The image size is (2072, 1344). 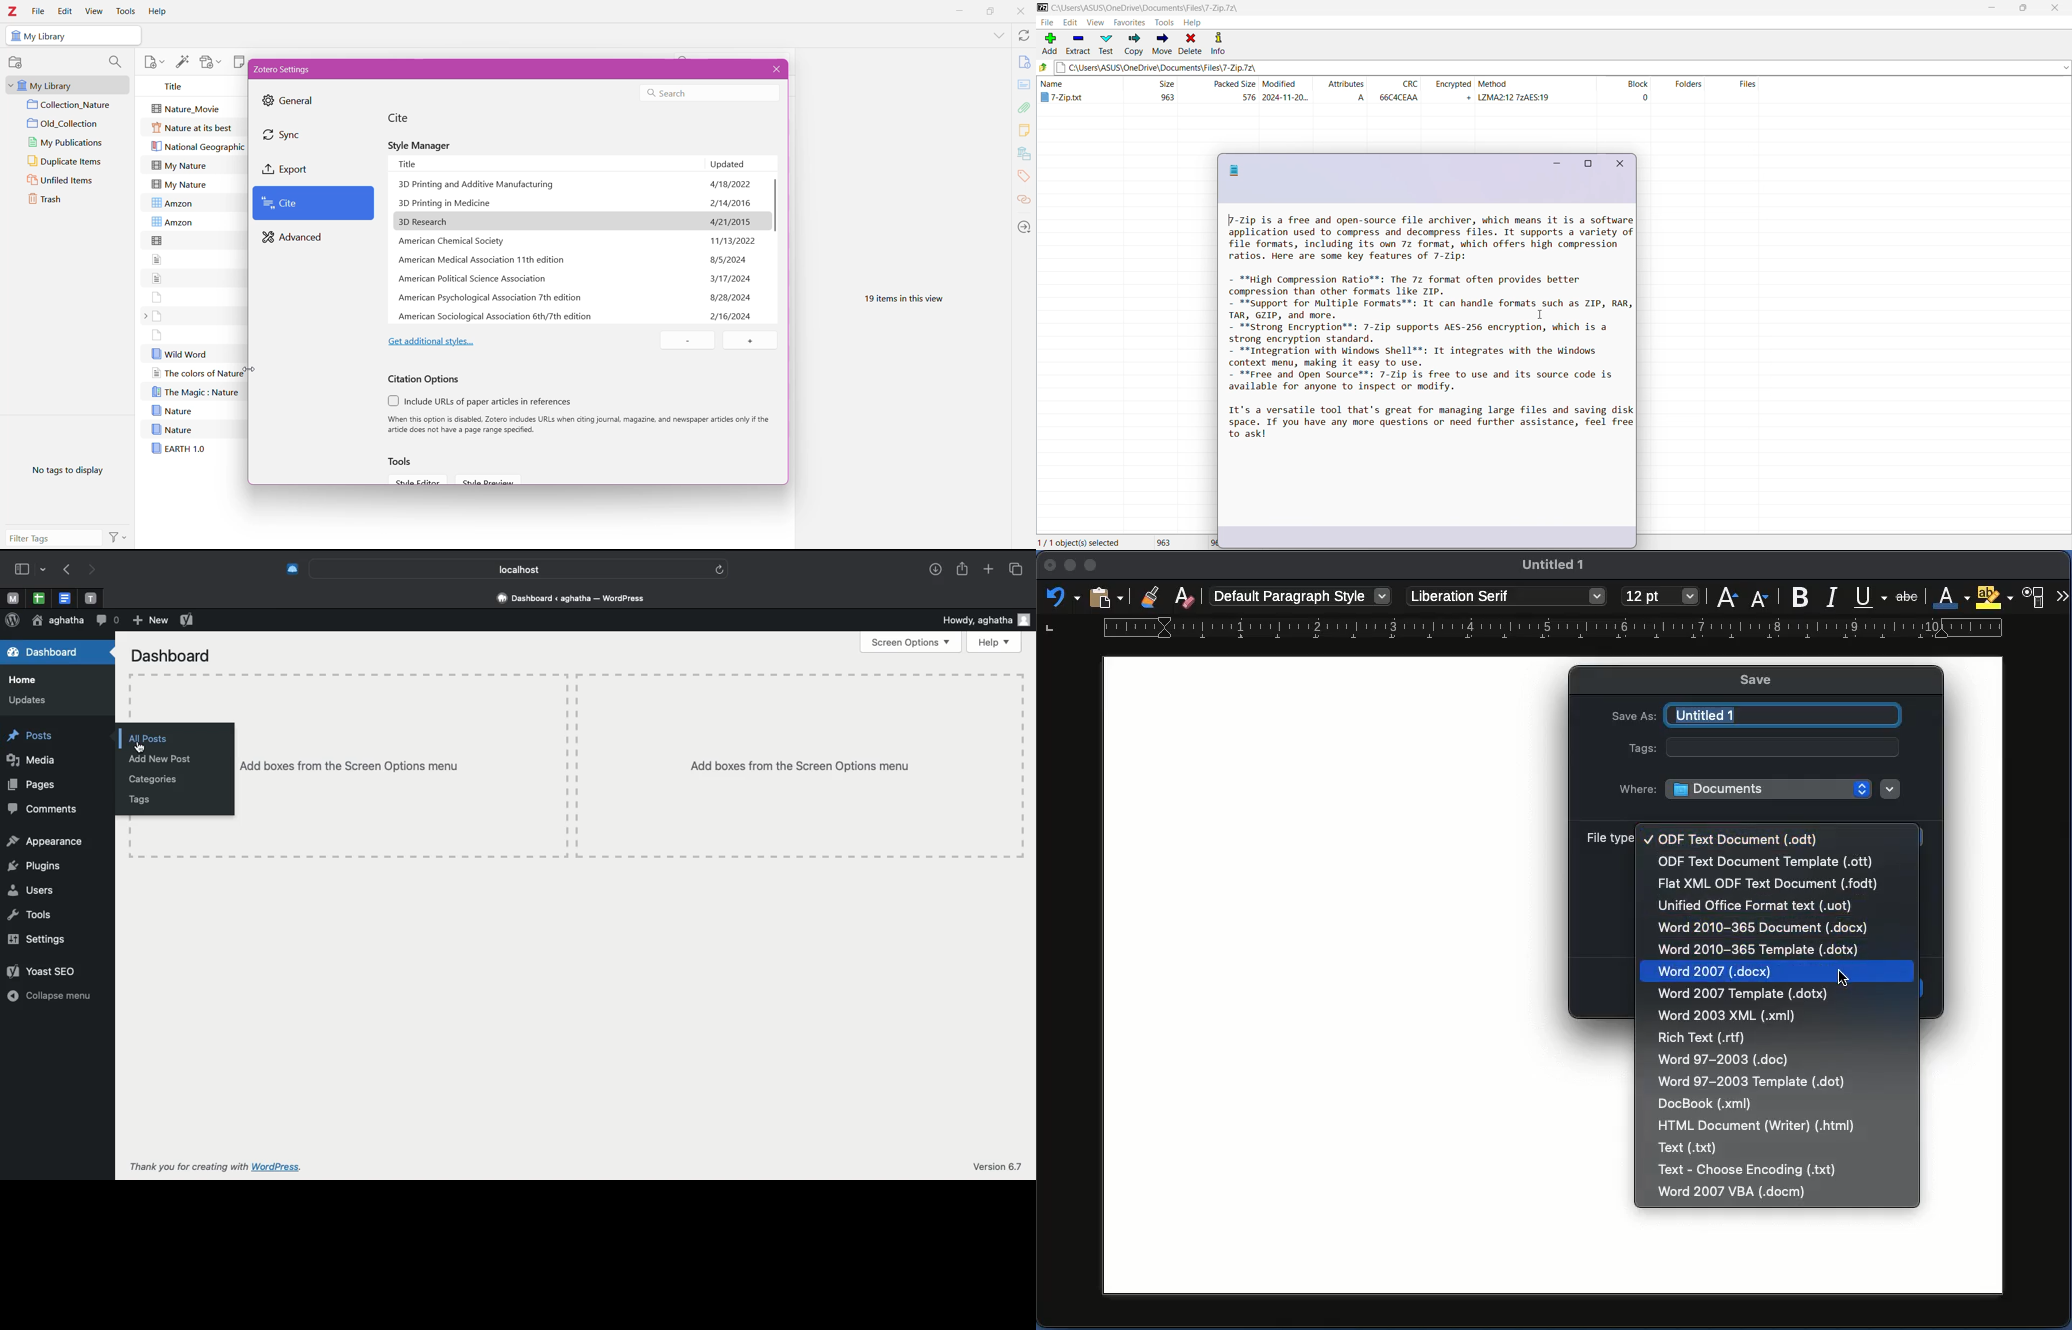 I want to click on Current selection, so click(x=1082, y=542).